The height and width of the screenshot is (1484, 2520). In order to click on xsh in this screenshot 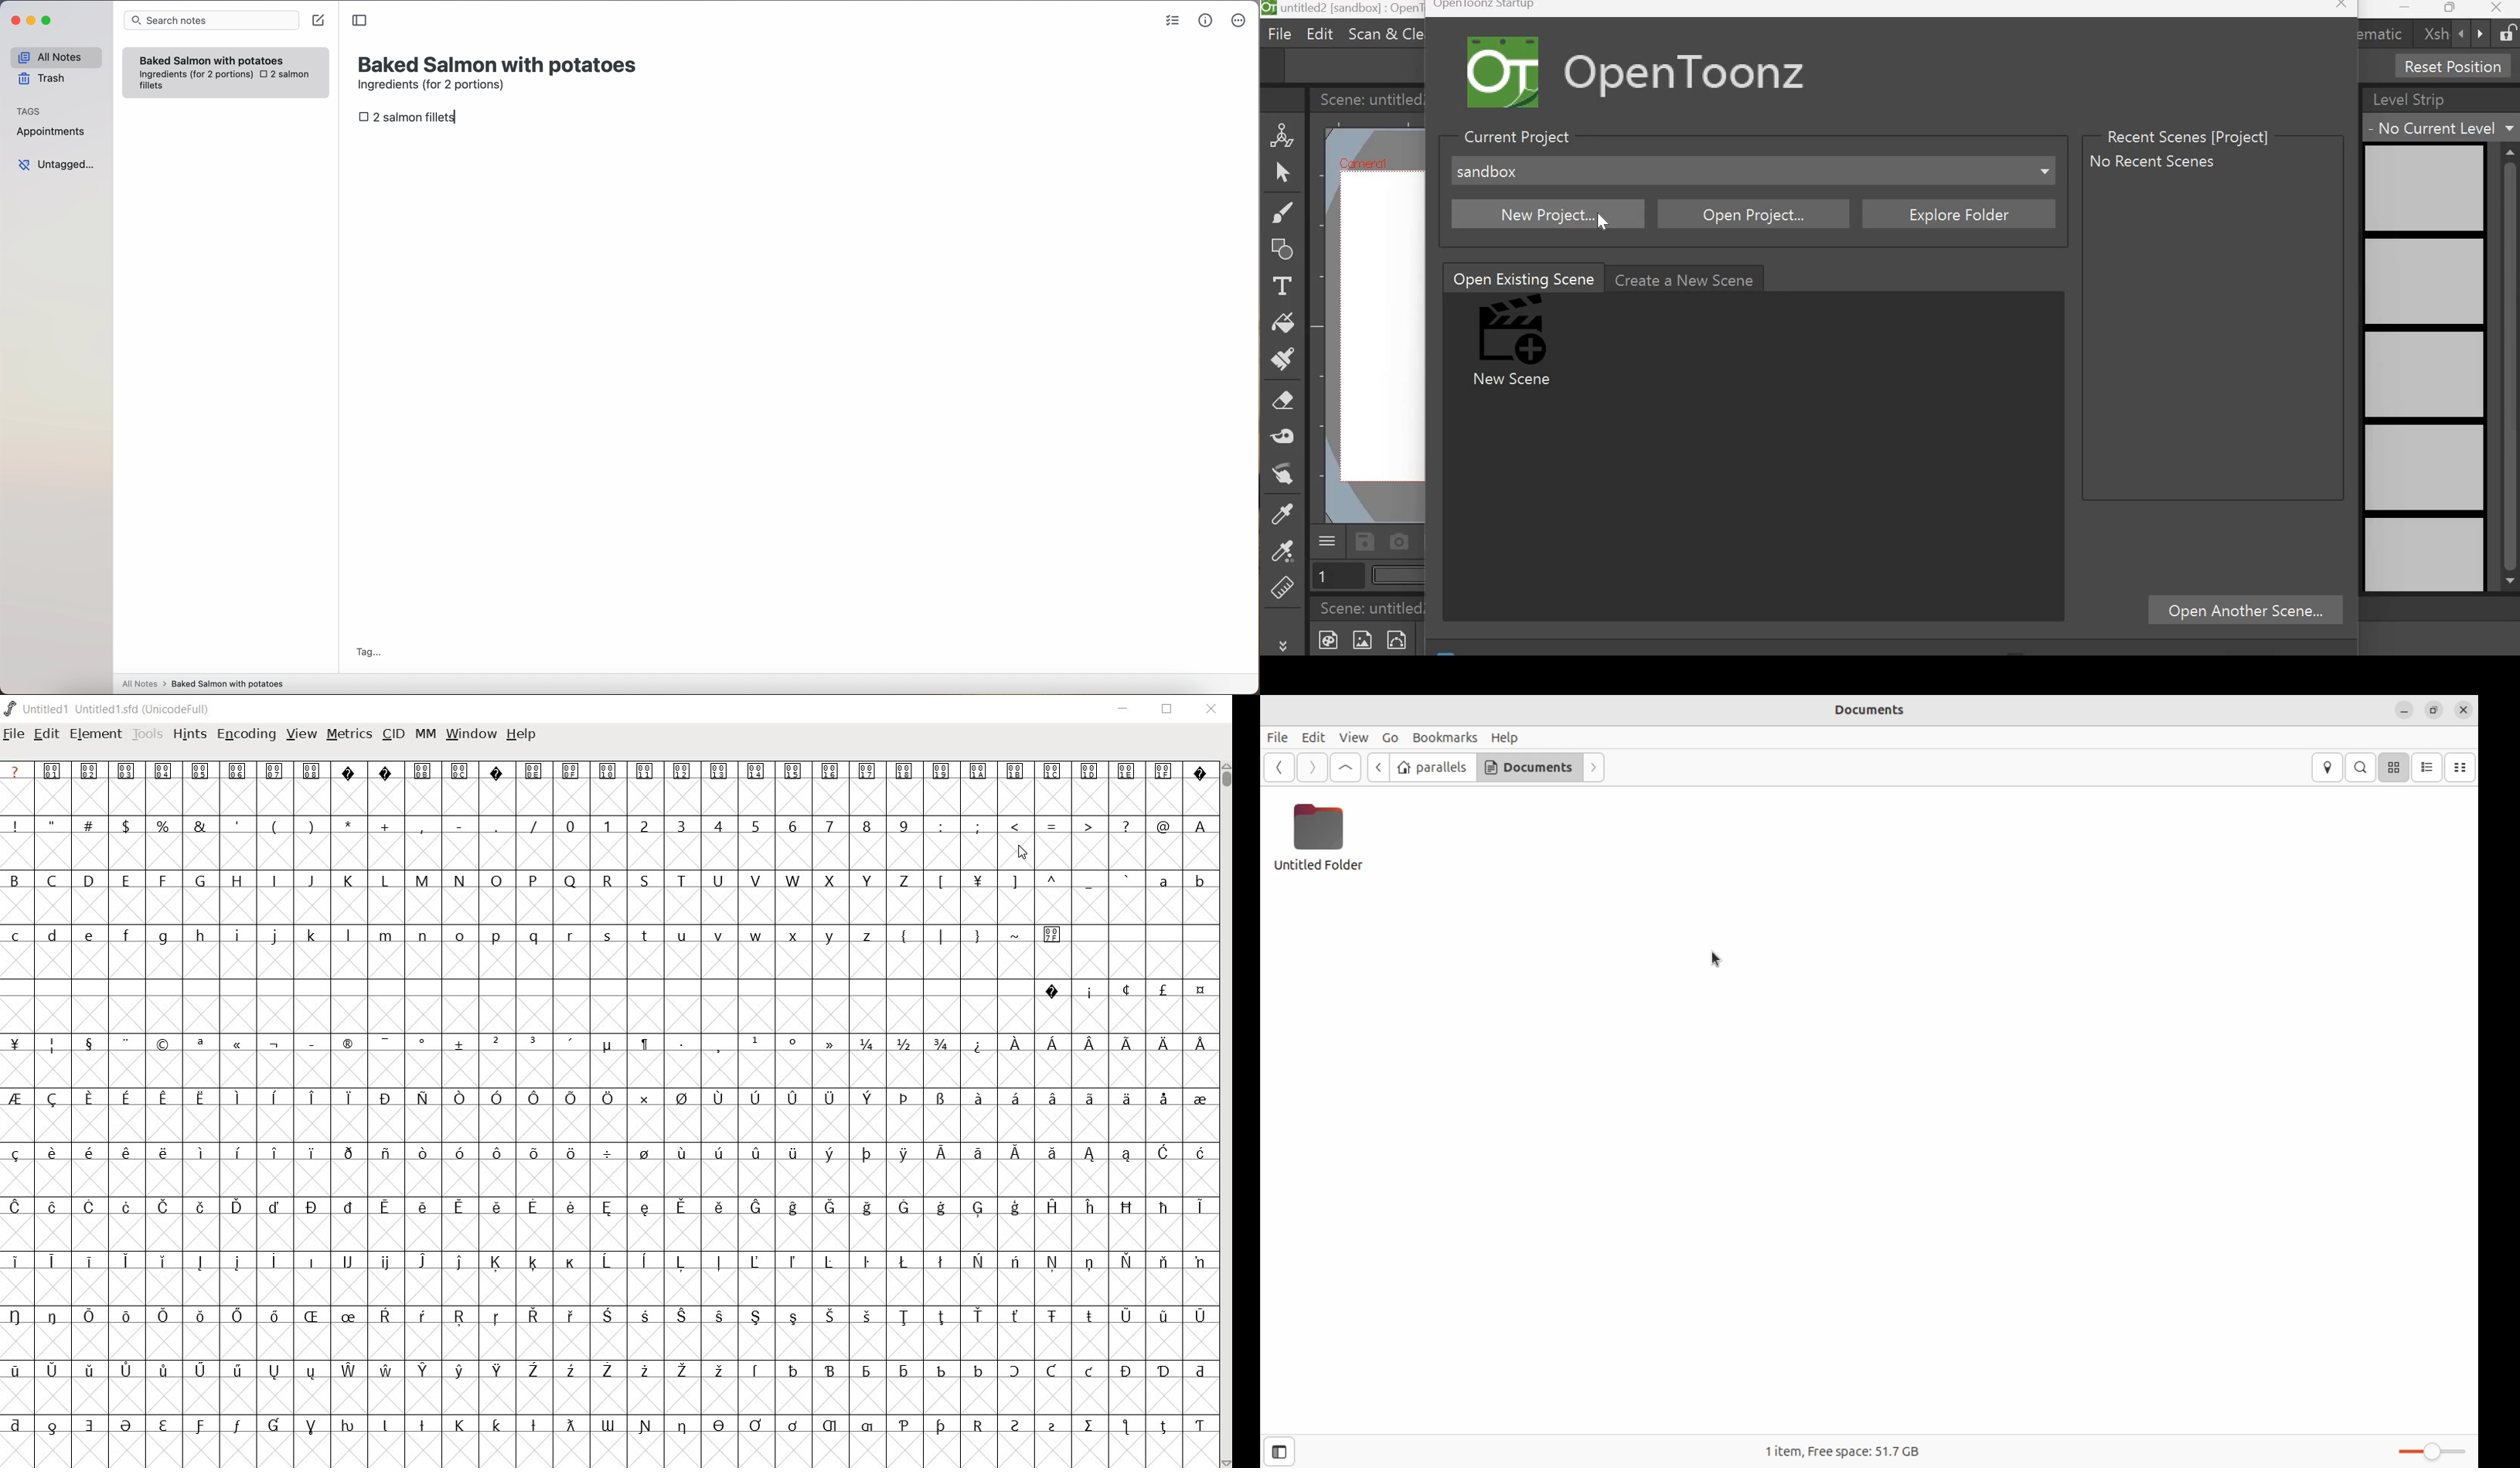, I will do `click(2420, 35)`.